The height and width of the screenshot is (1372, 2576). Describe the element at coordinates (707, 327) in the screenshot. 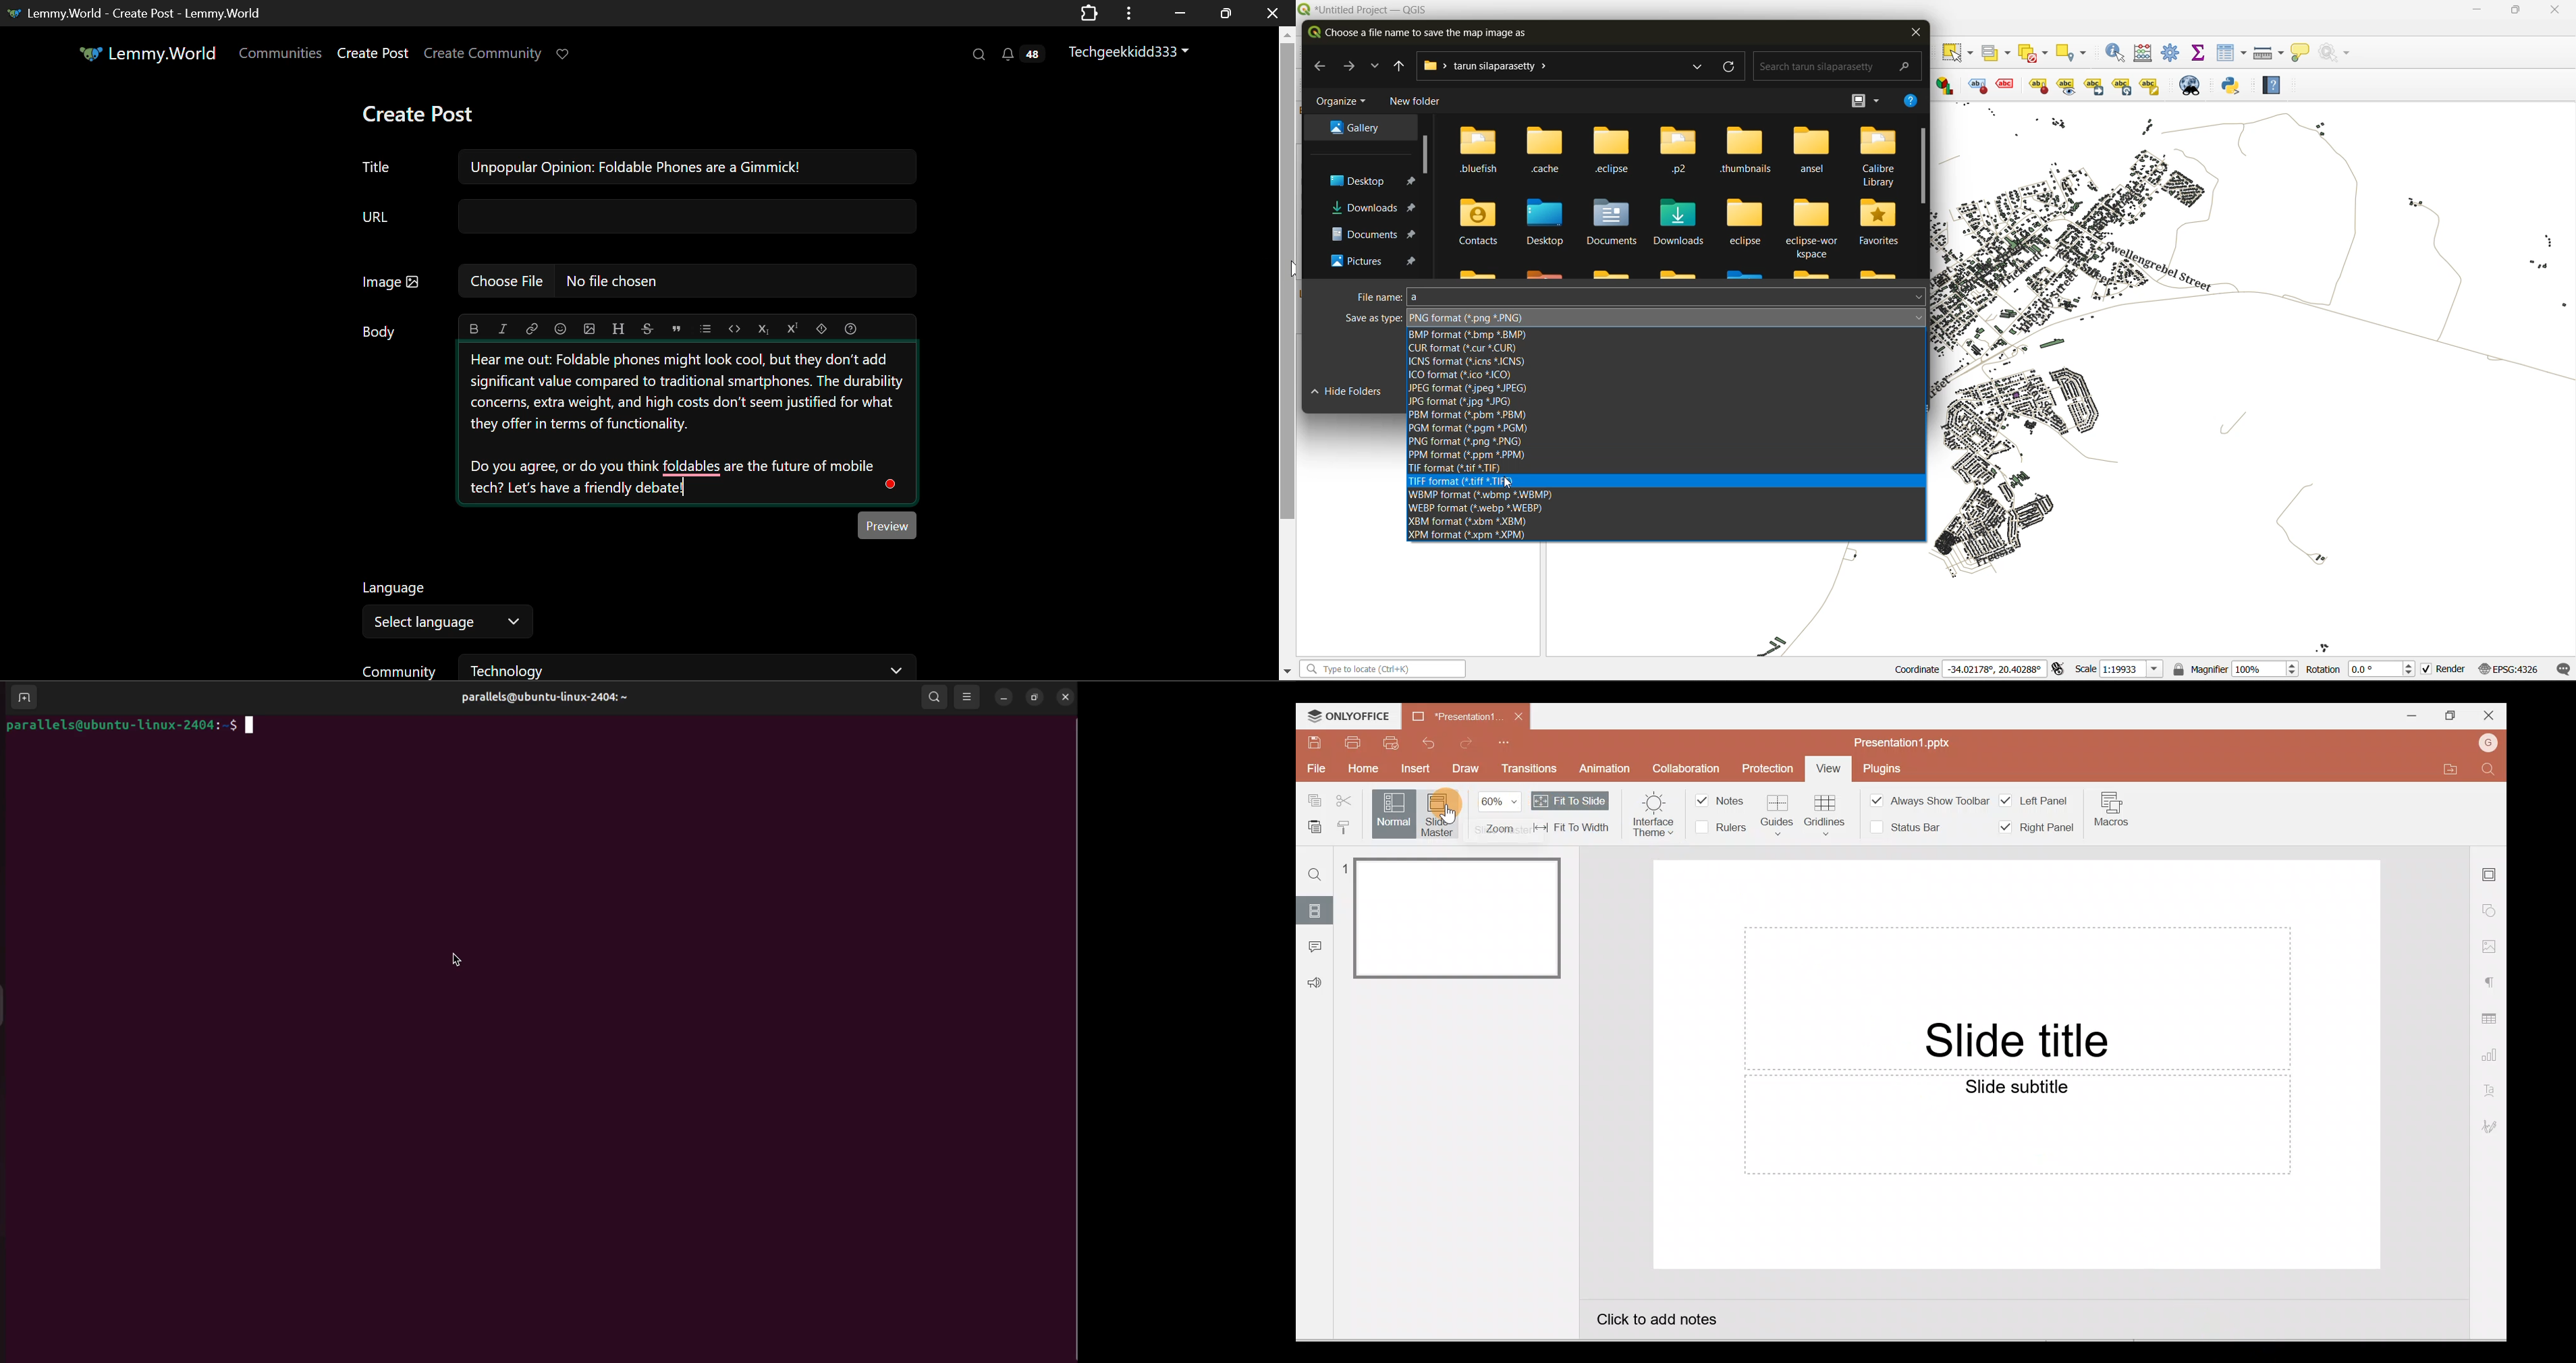

I see `list` at that location.